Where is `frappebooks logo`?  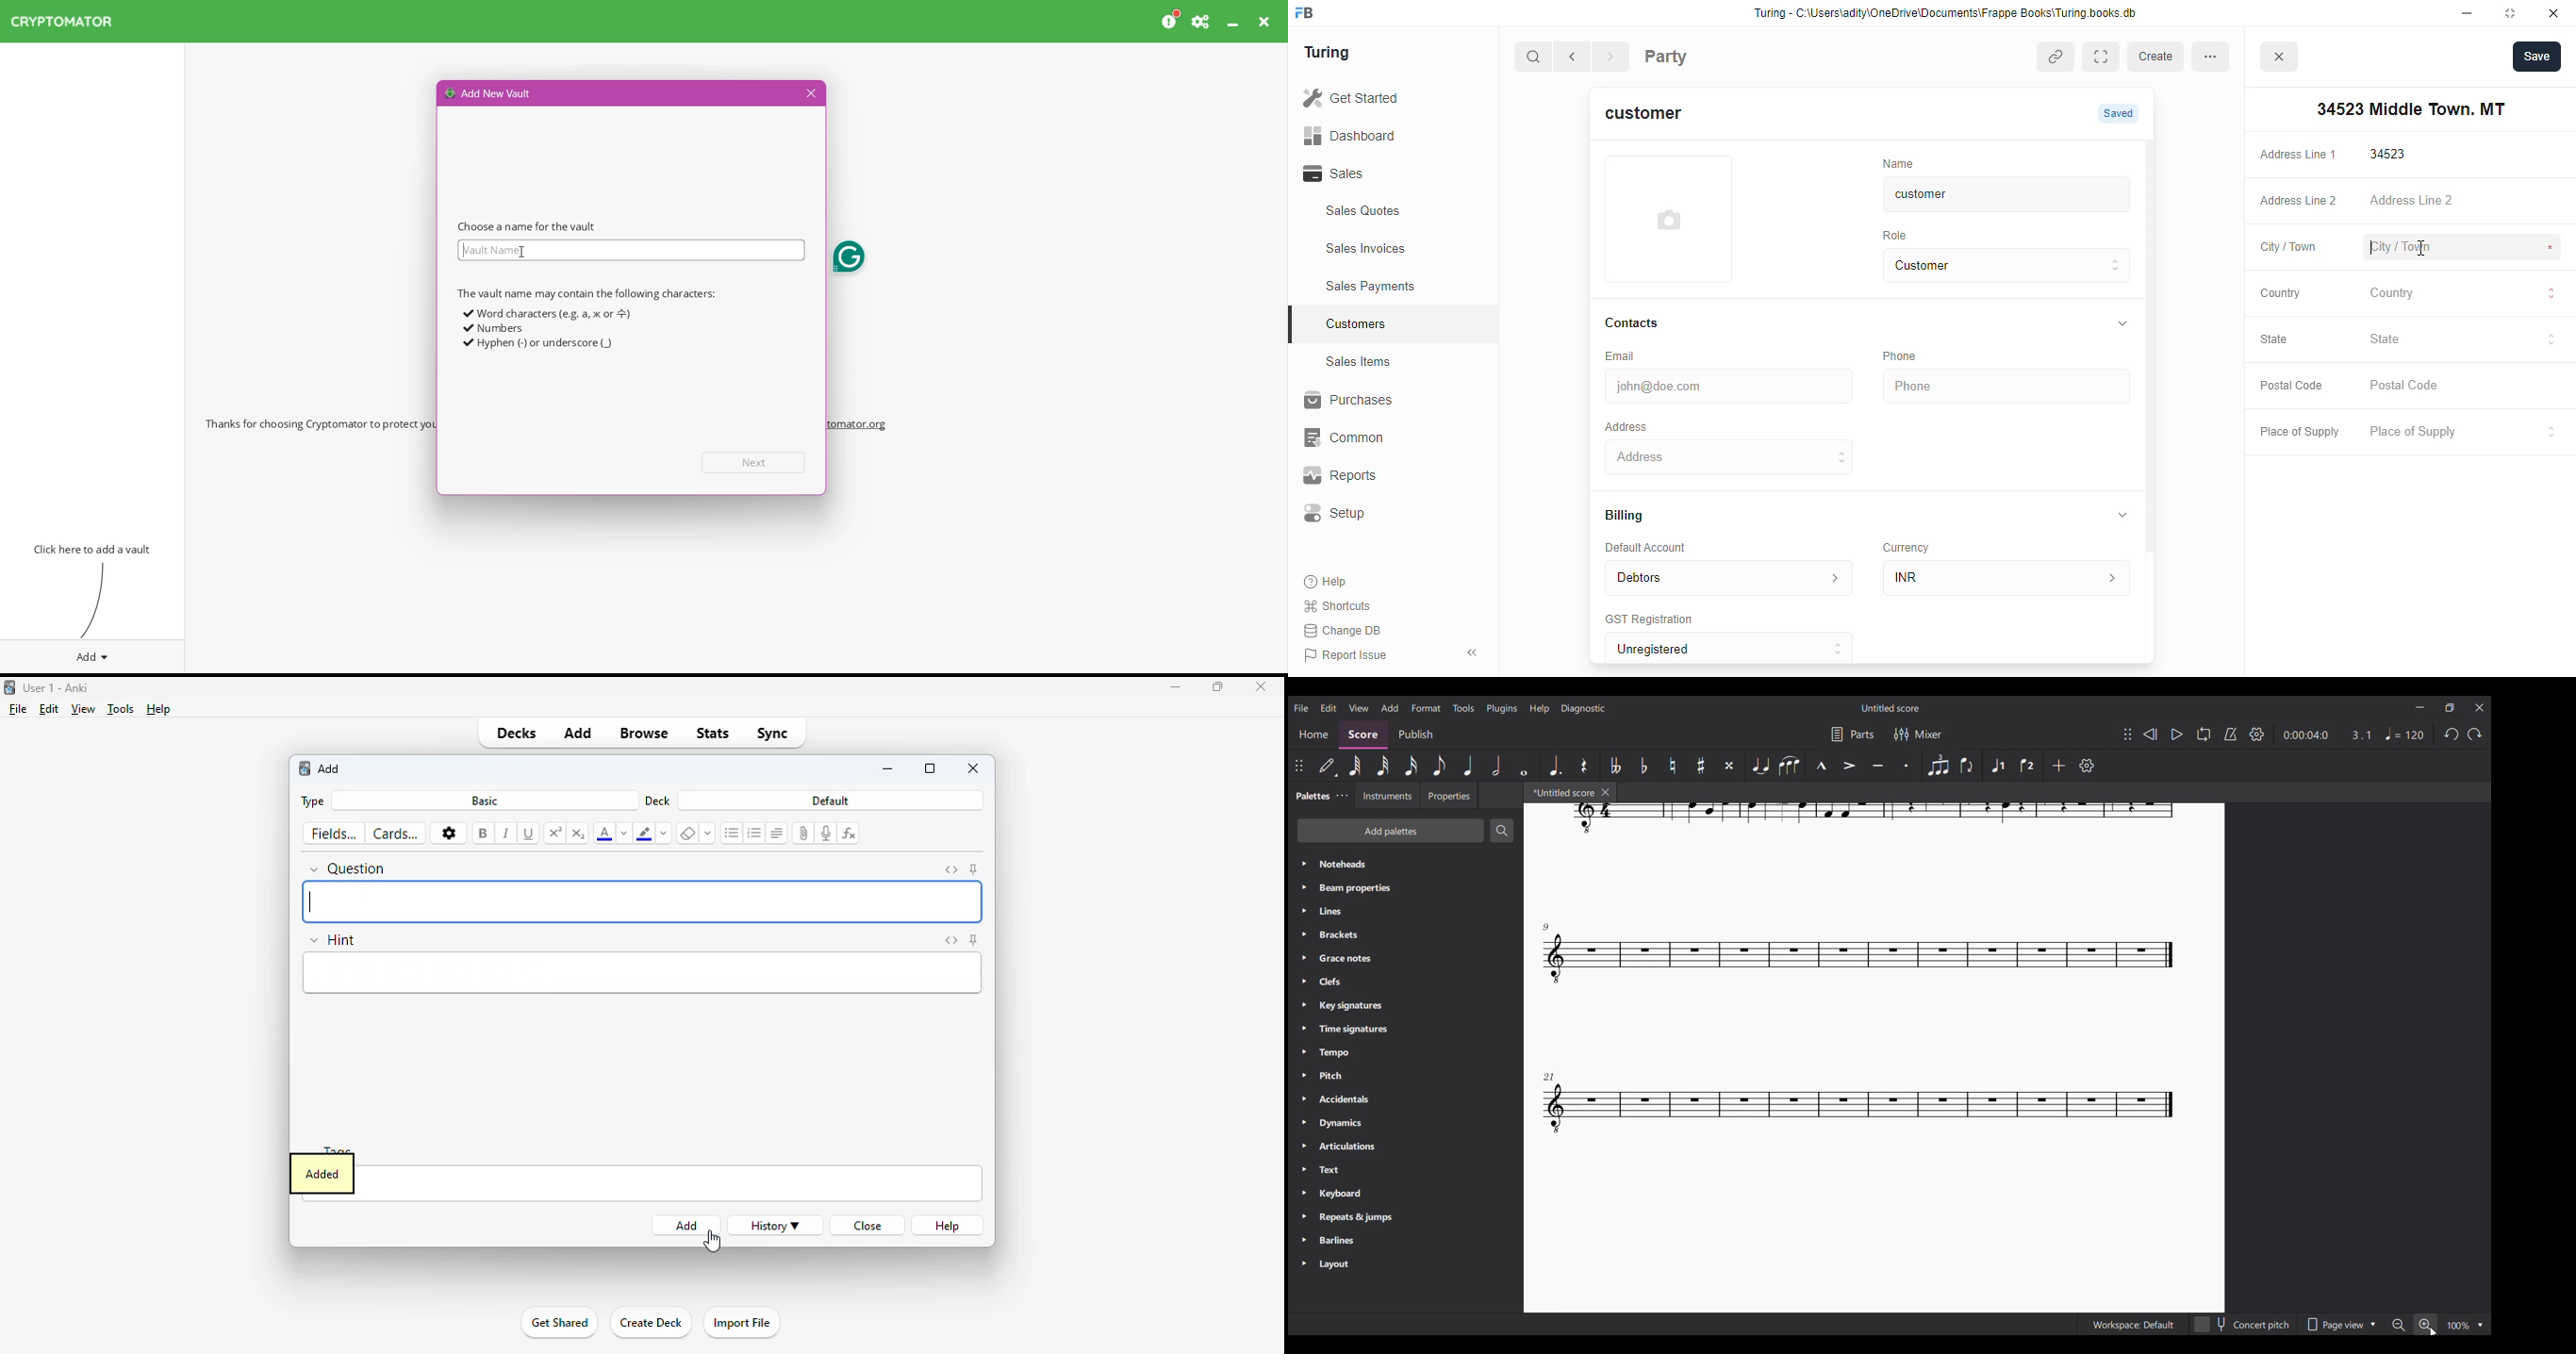
frappebooks logo is located at coordinates (1310, 14).